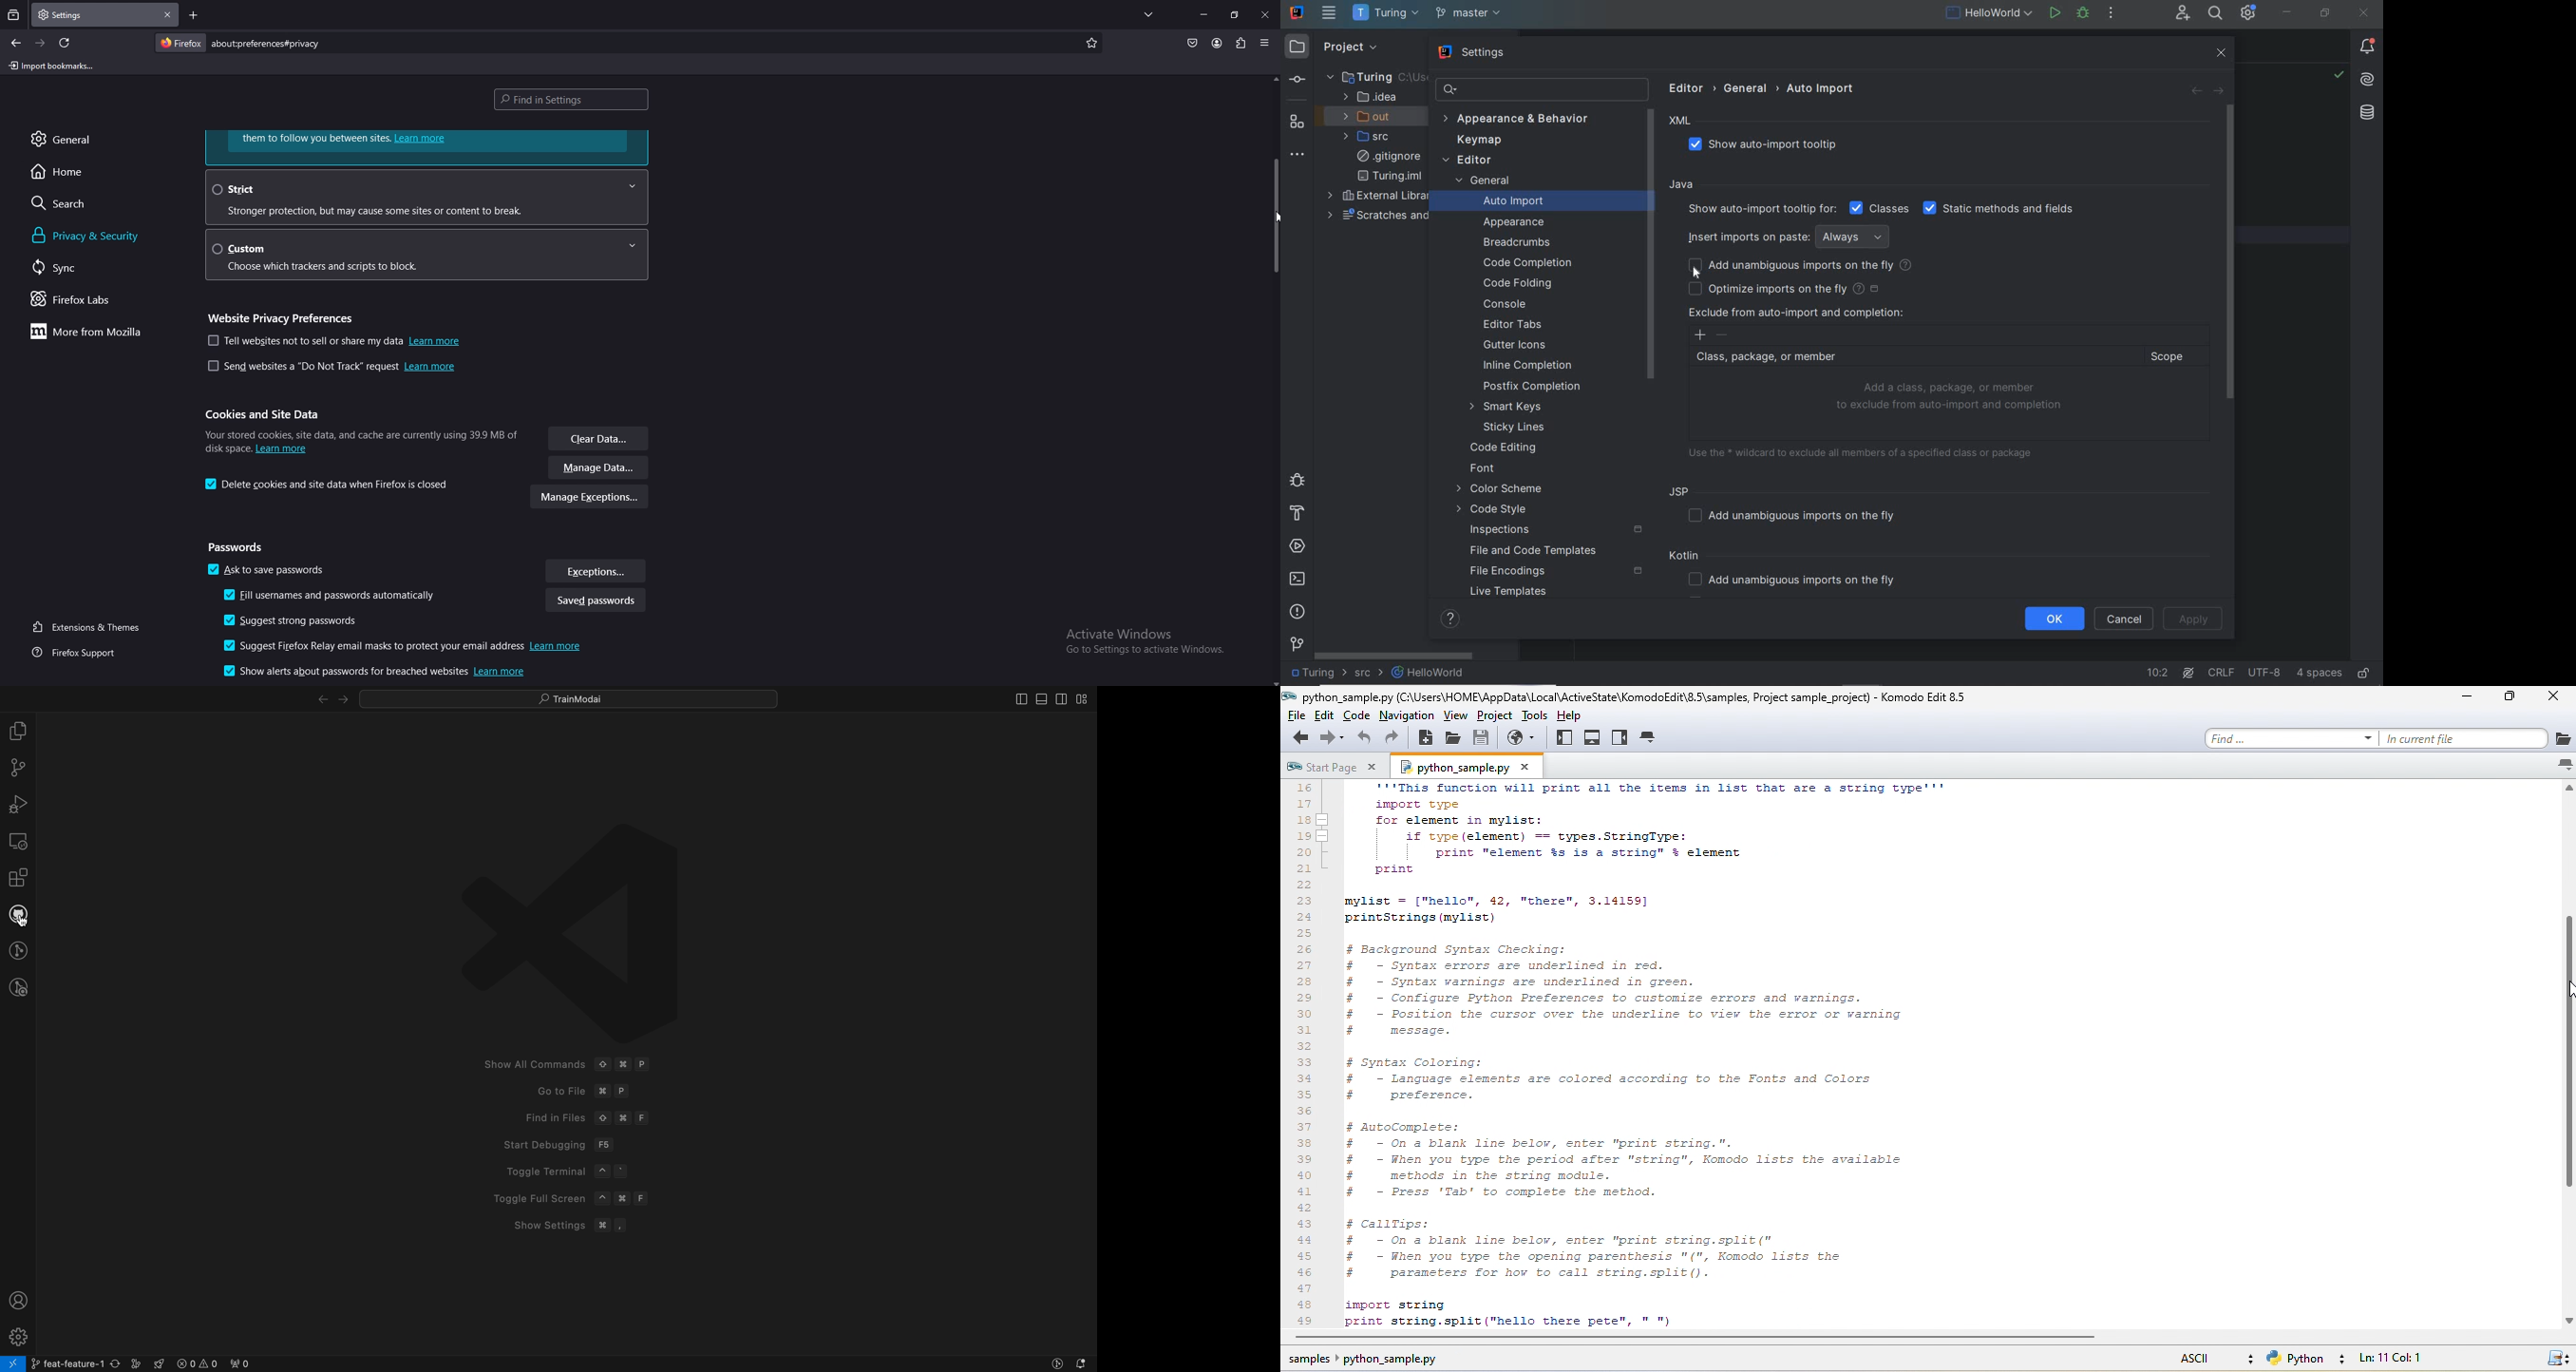 This screenshot has height=1372, width=2576. Describe the element at coordinates (1495, 715) in the screenshot. I see `project` at that location.